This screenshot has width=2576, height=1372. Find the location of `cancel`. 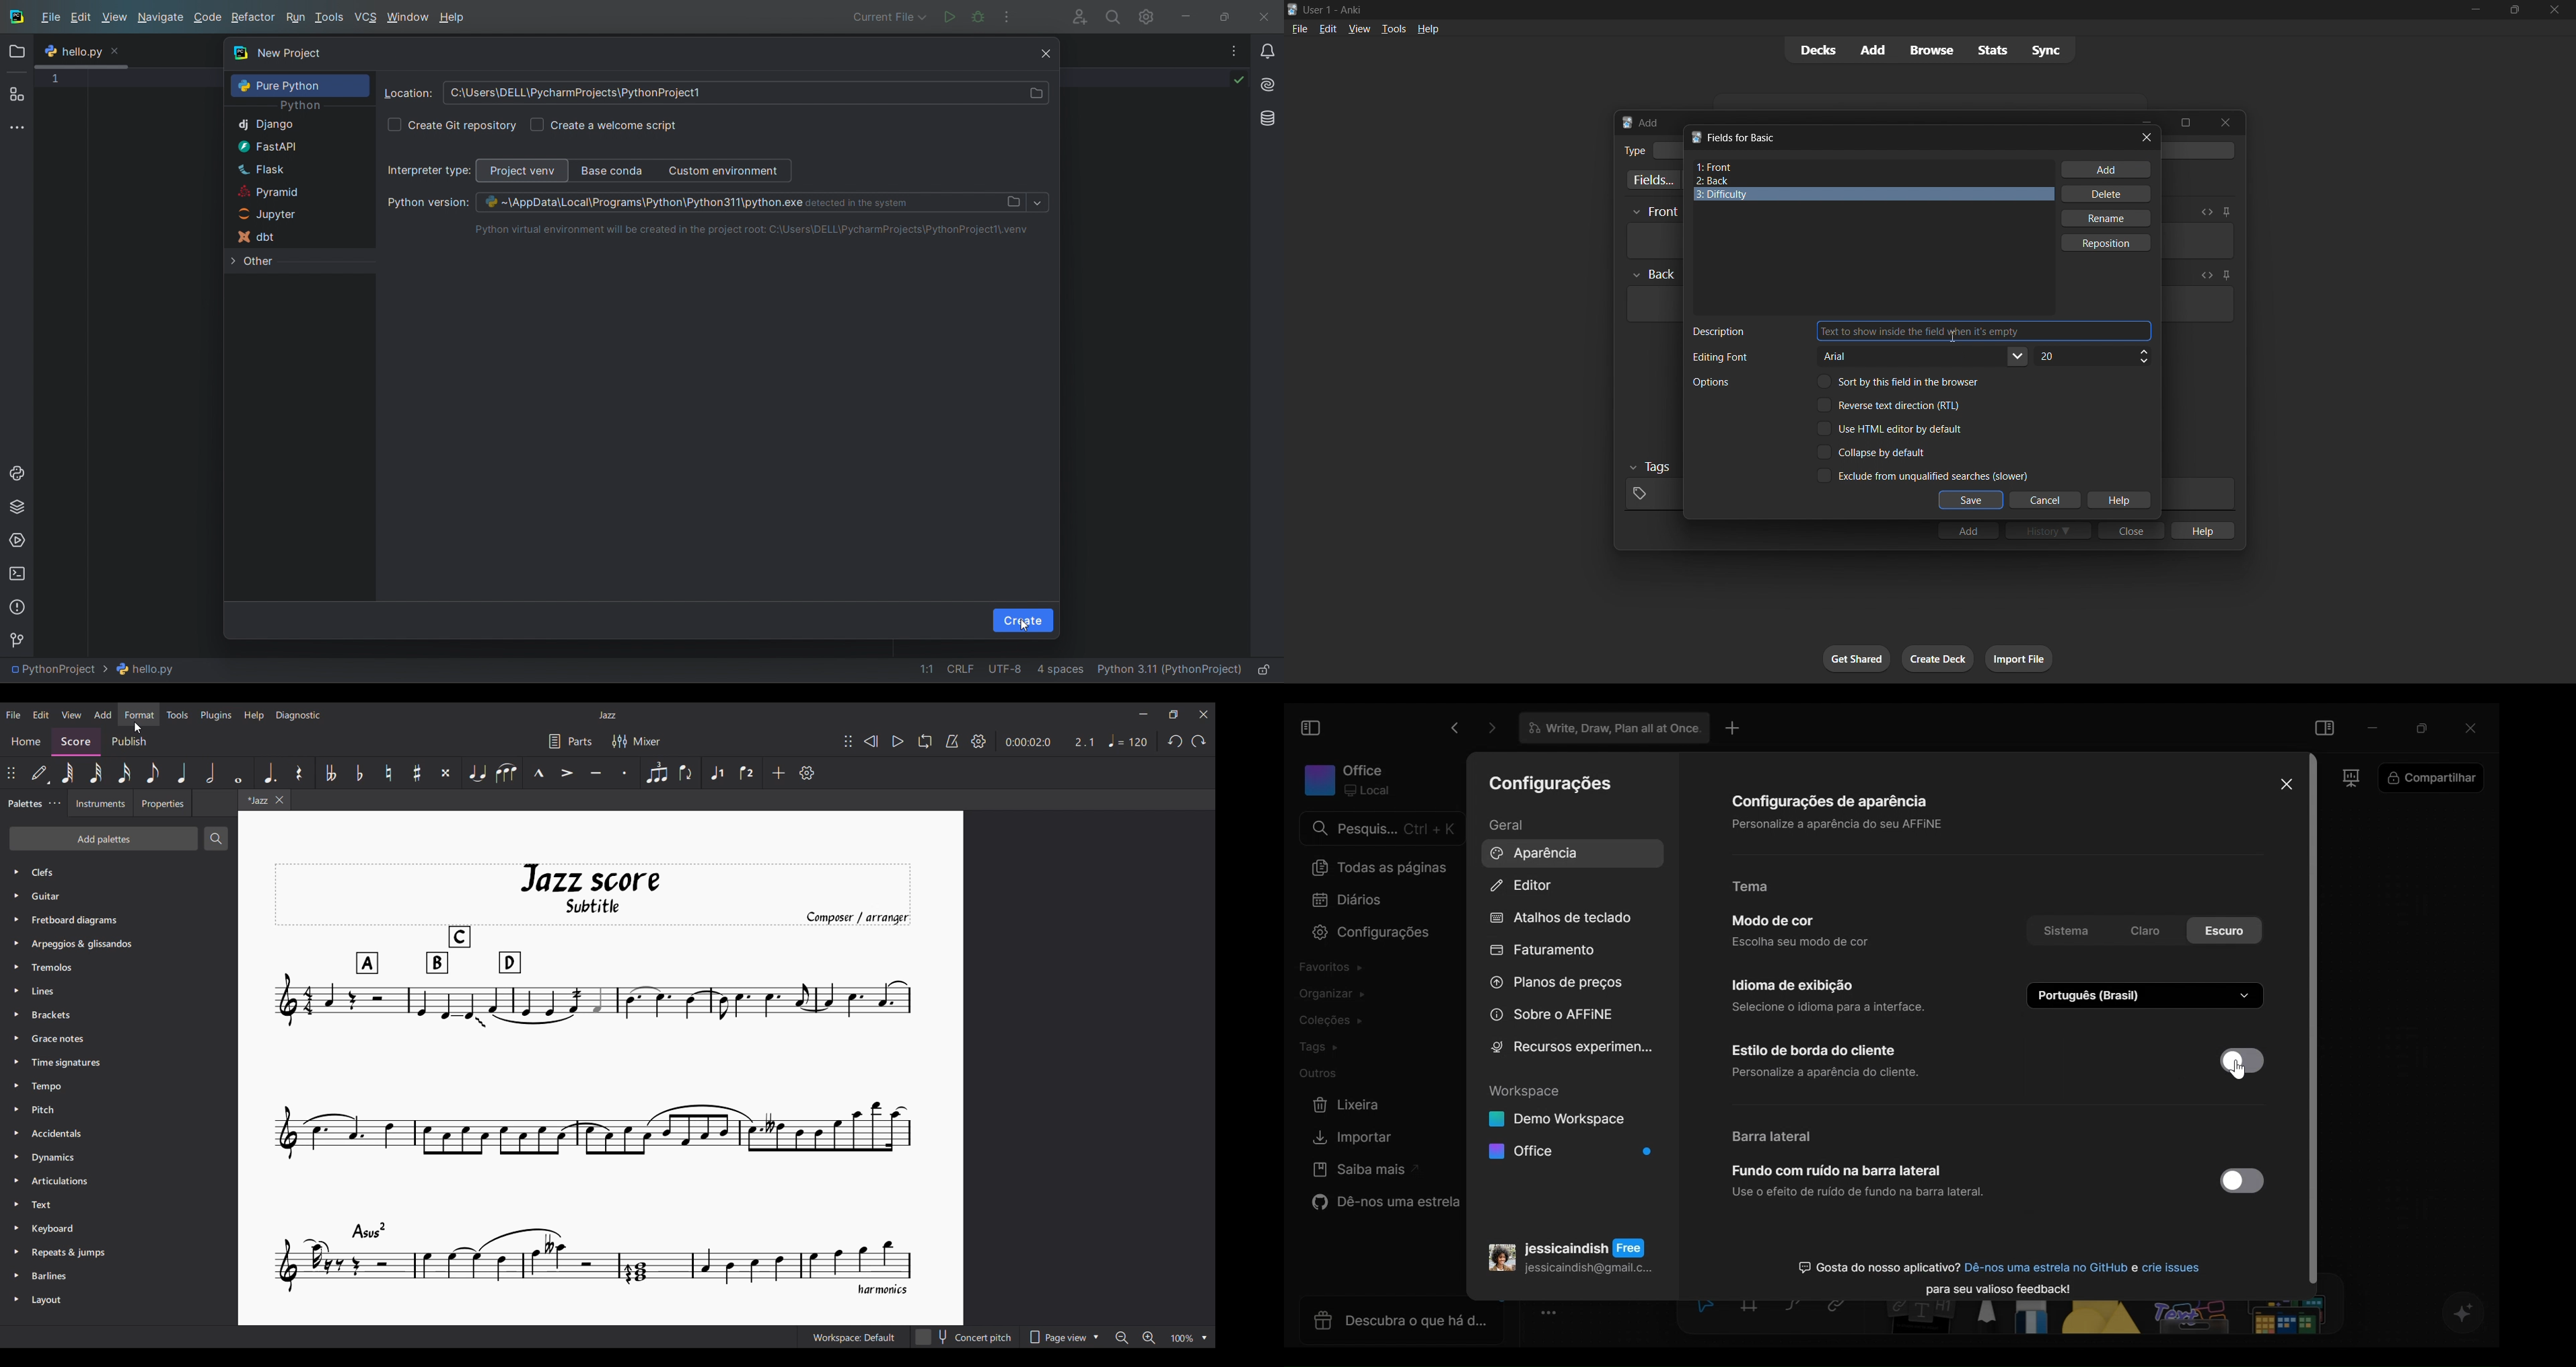

cancel is located at coordinates (2046, 501).